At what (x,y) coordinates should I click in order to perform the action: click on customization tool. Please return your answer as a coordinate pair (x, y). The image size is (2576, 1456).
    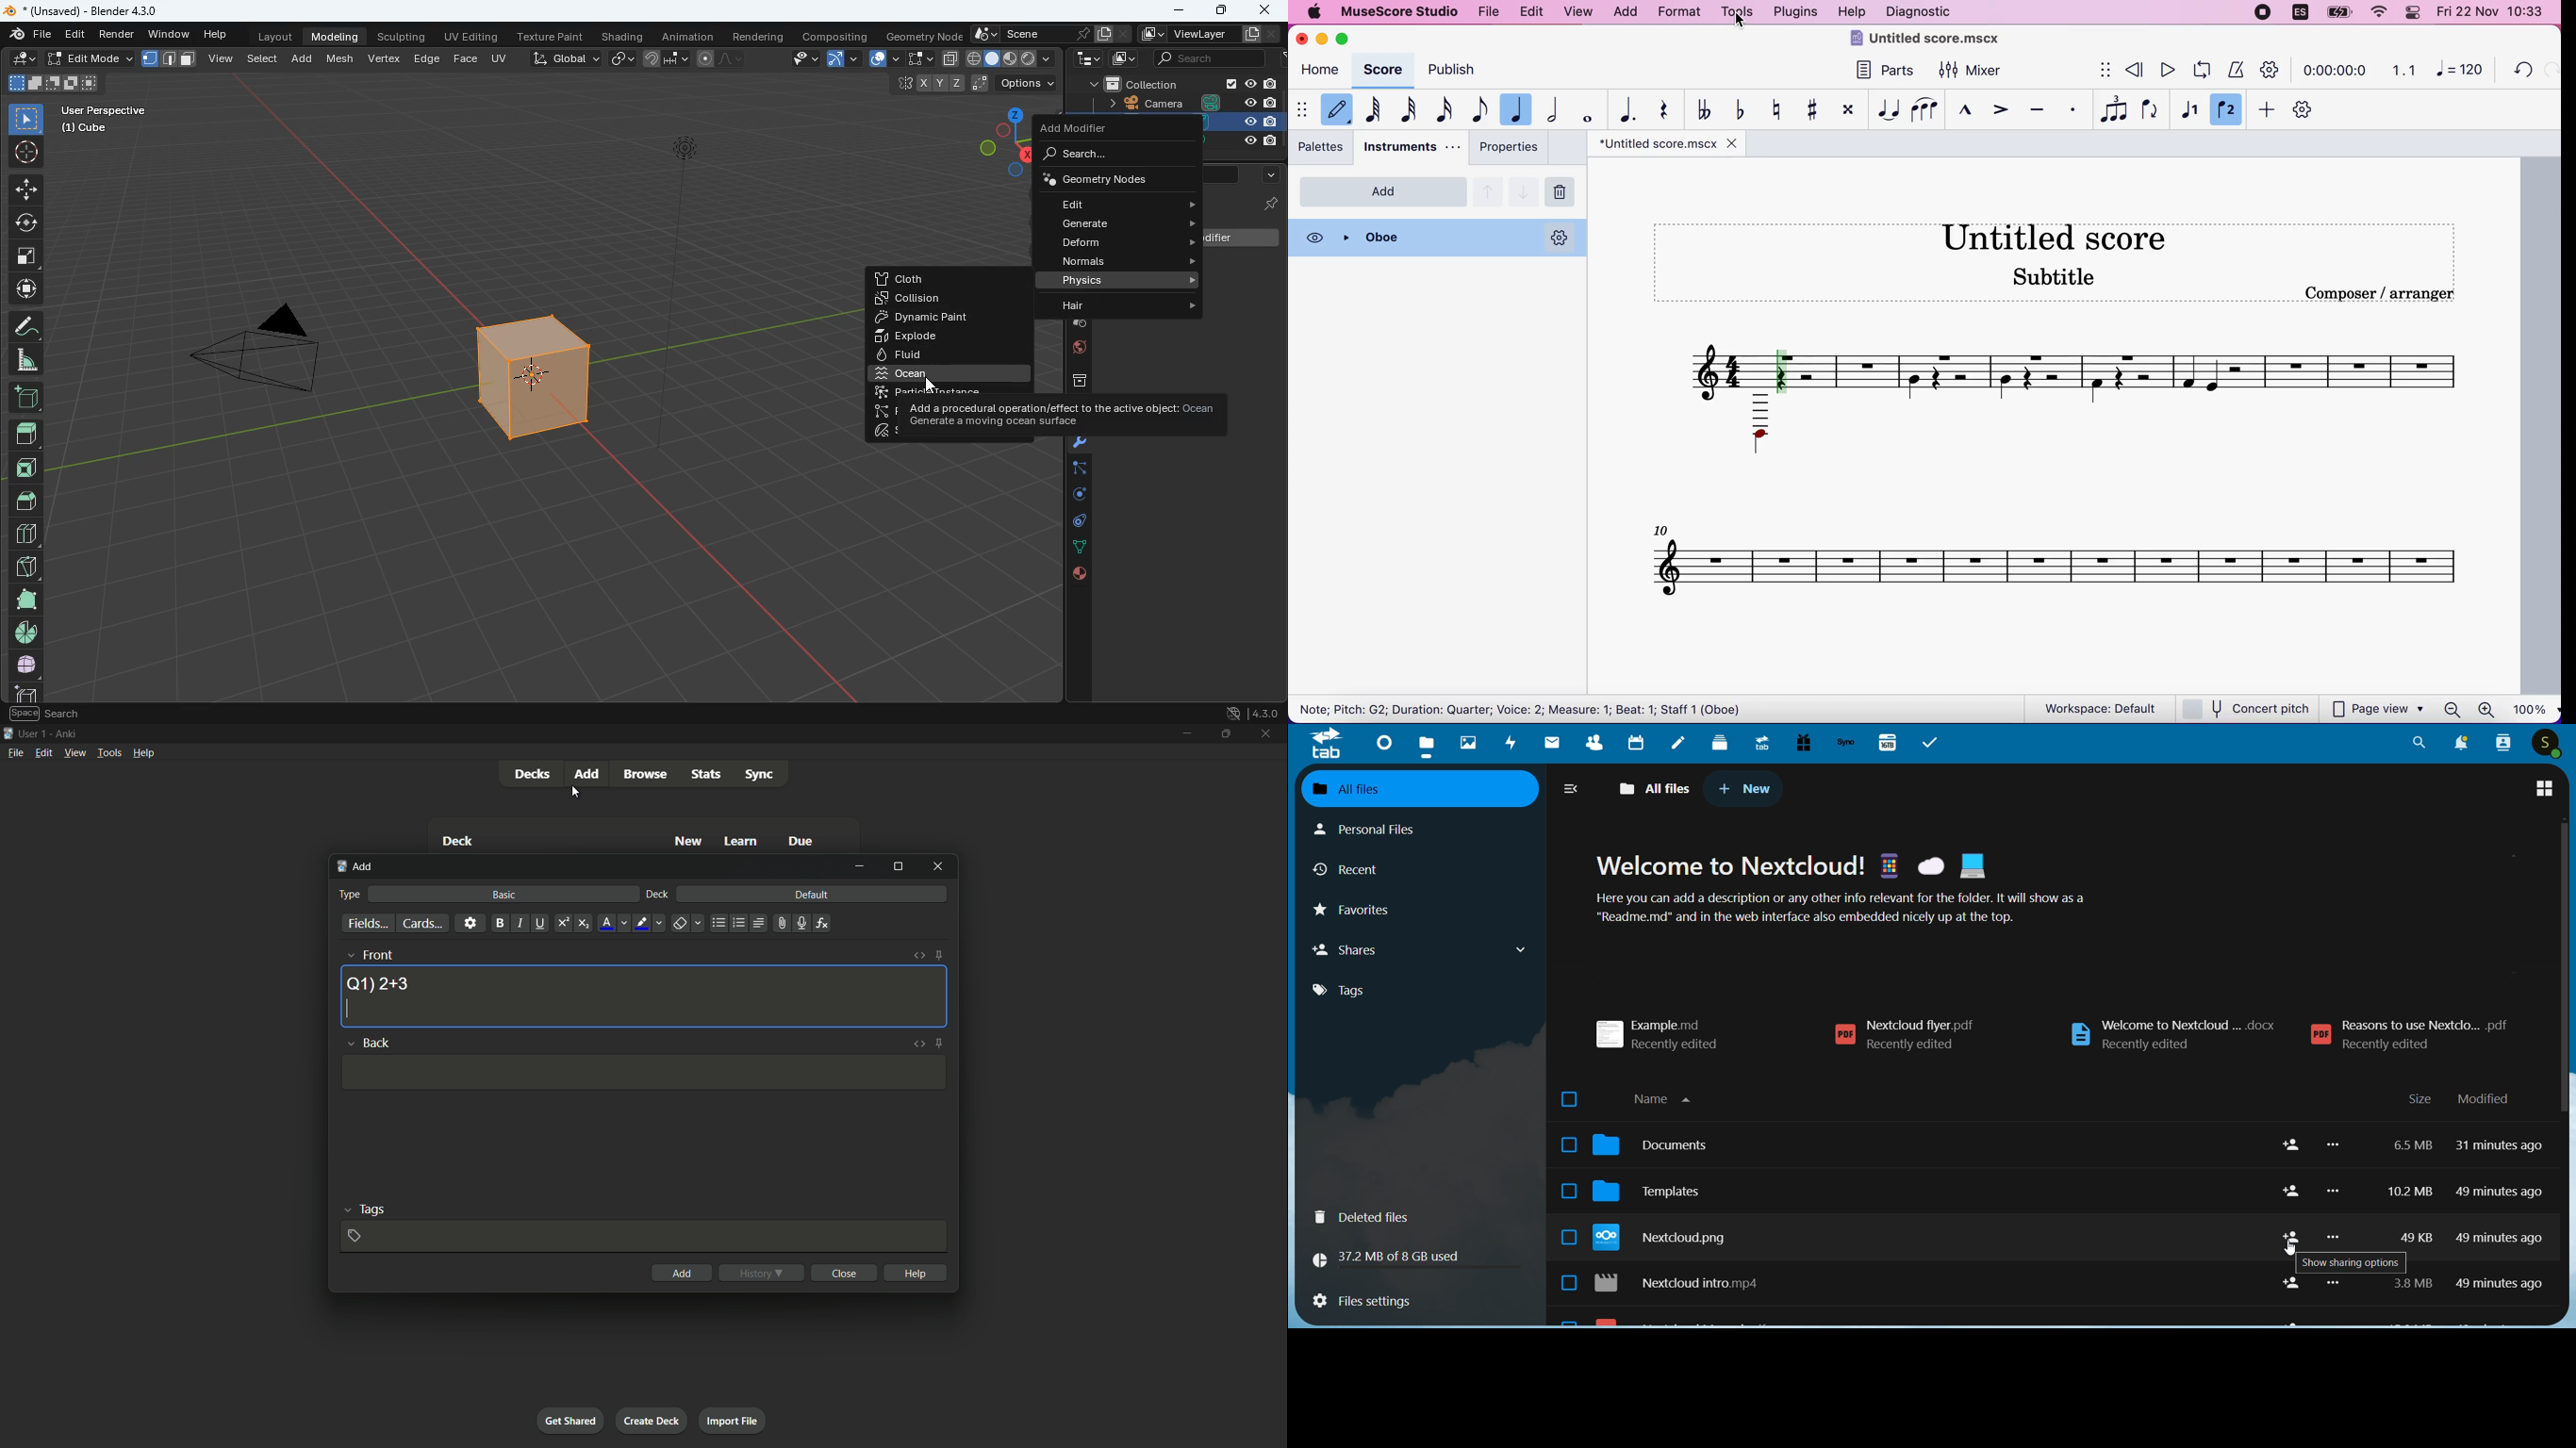
    Looking at the image, I should click on (2308, 108).